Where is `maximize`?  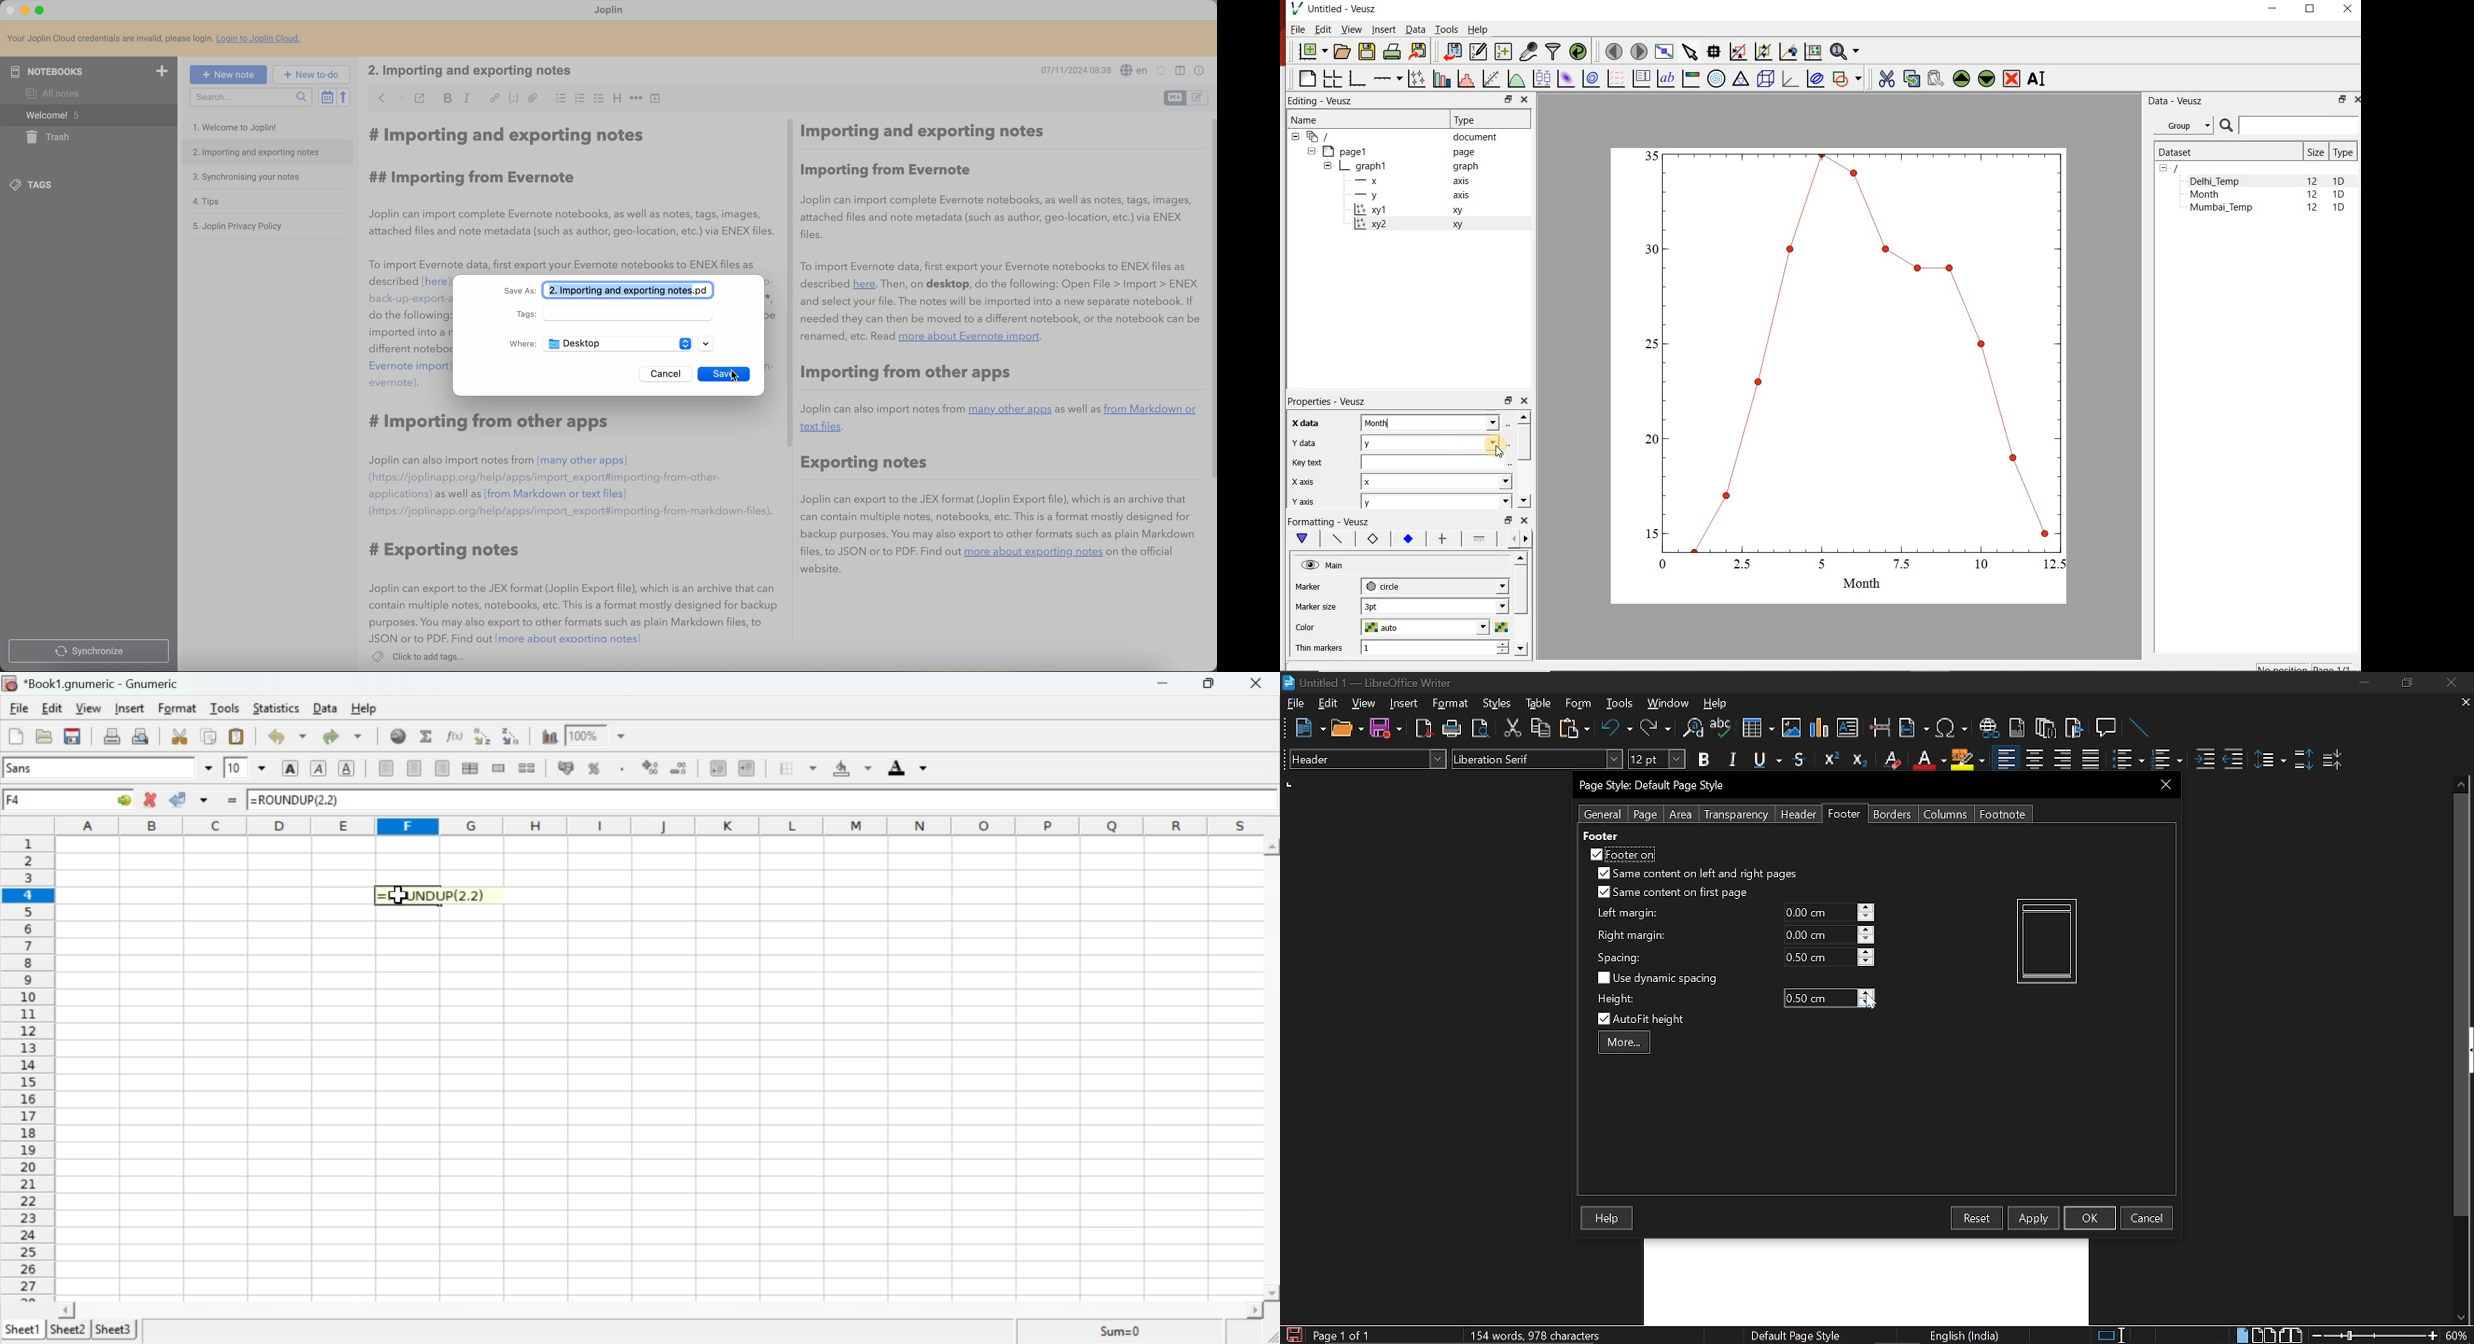
maximize is located at coordinates (40, 9).